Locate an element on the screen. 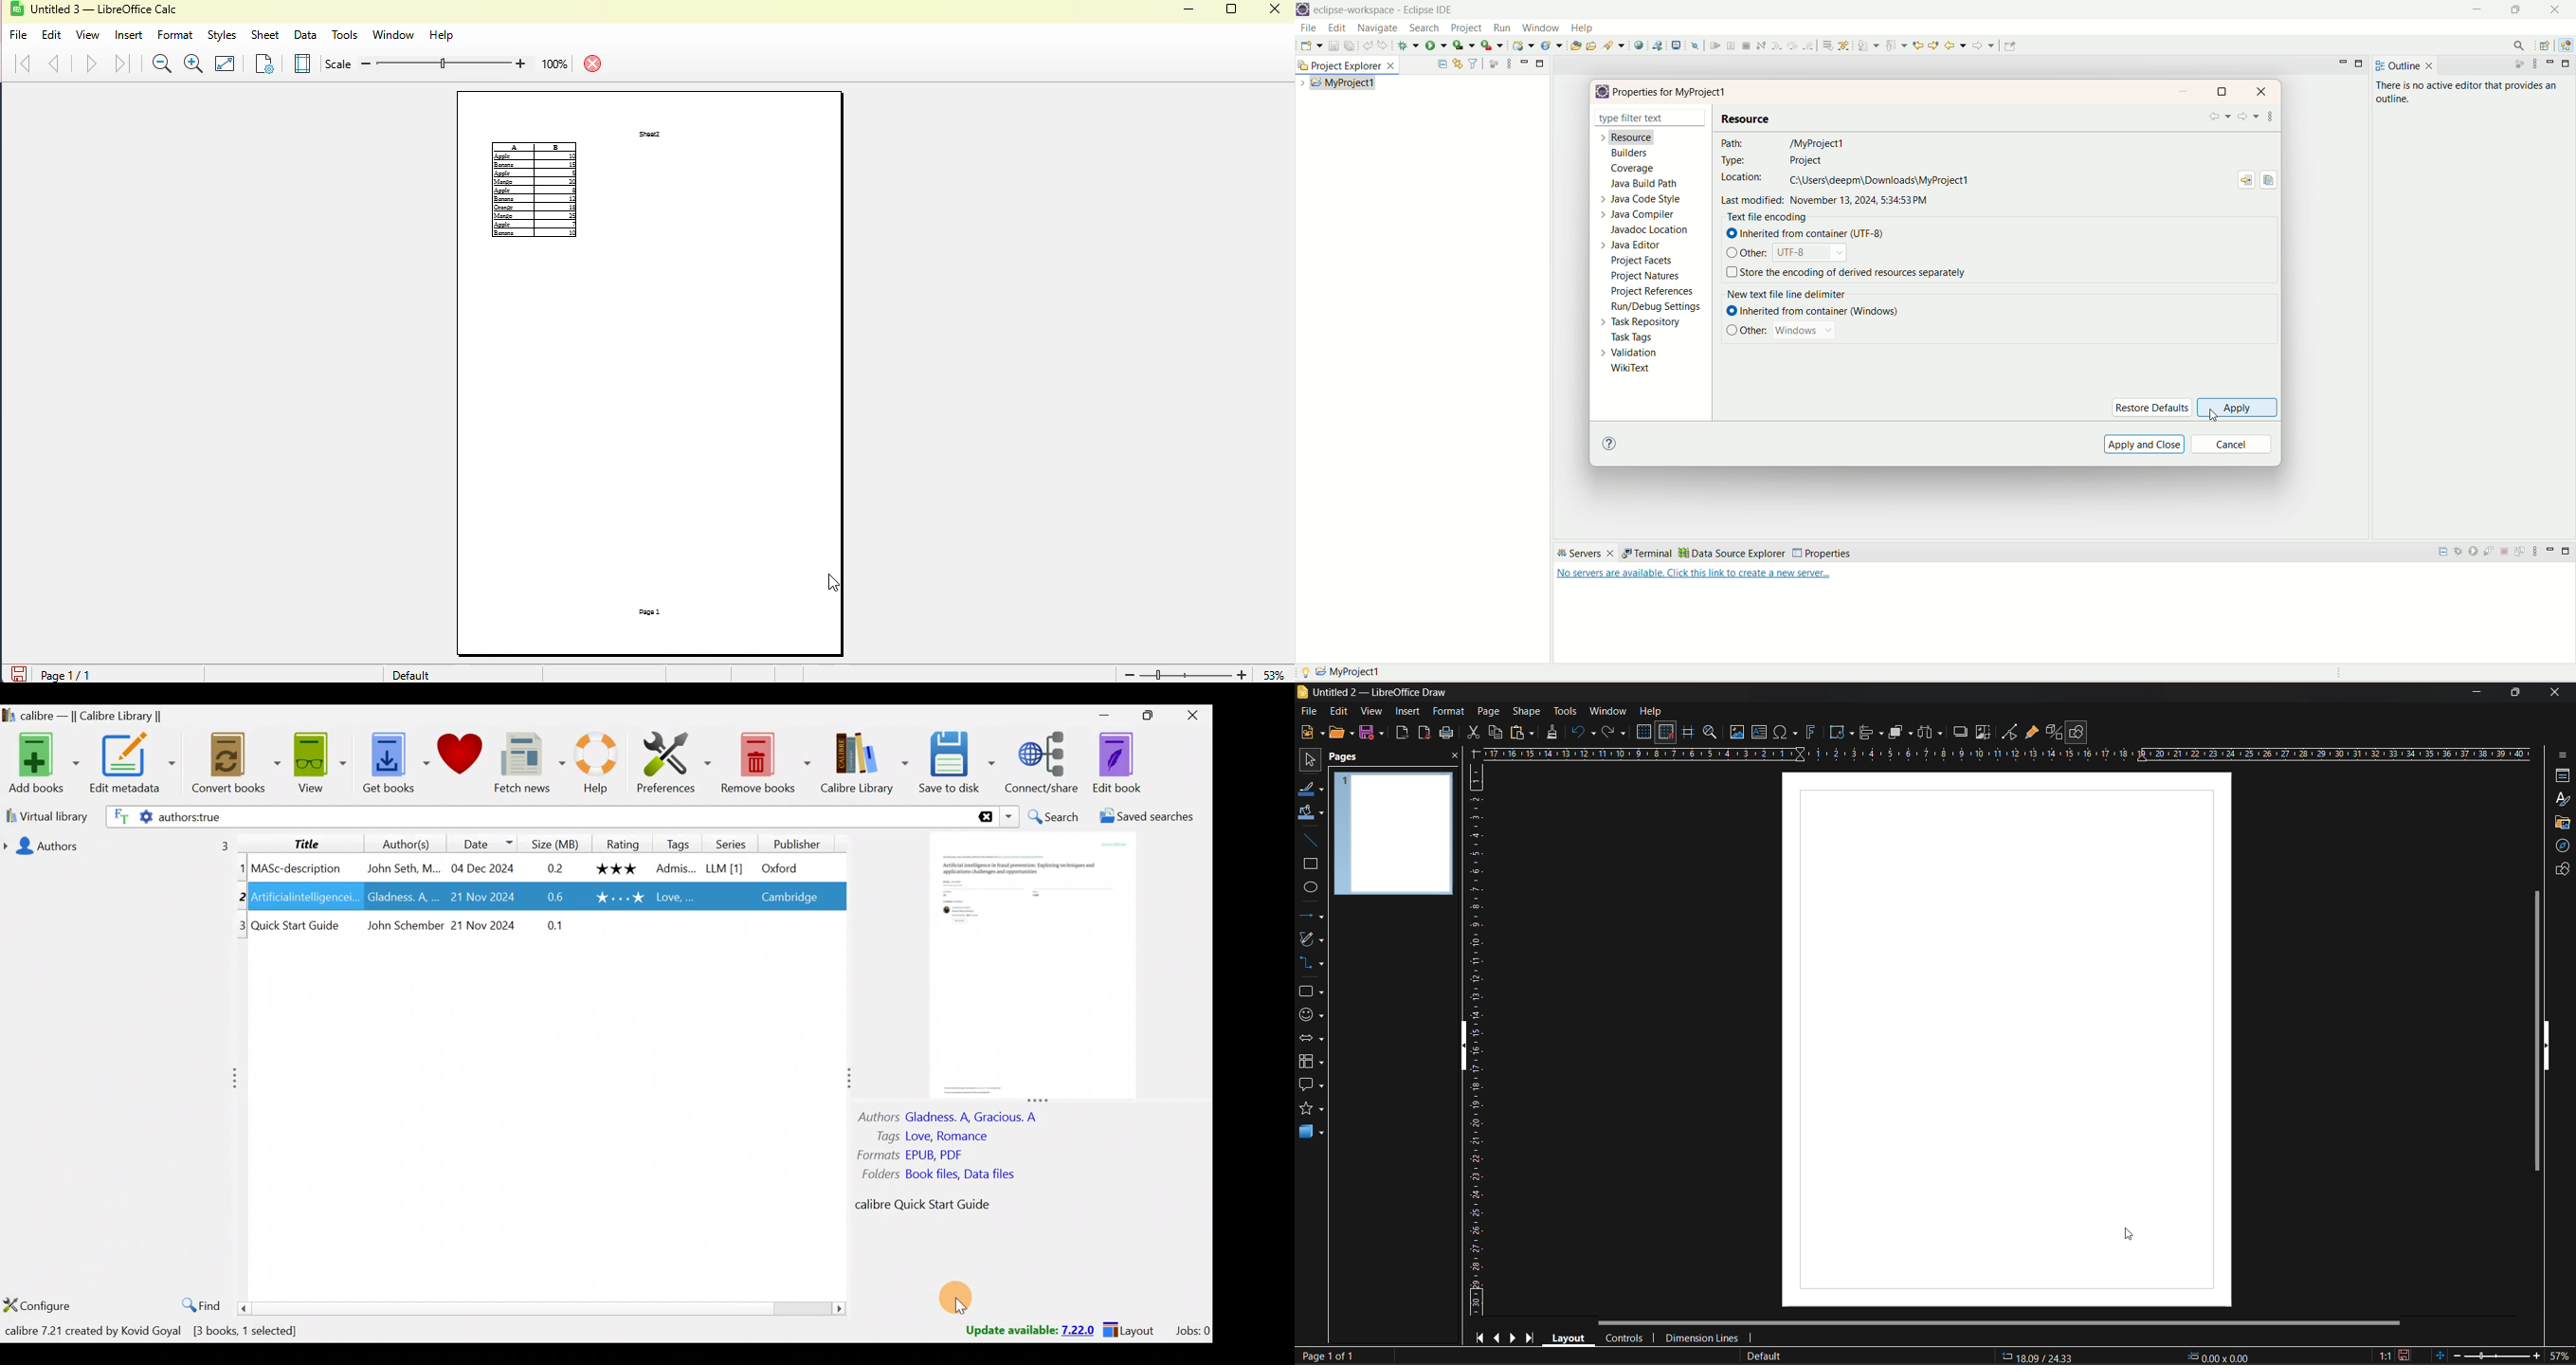  save is located at coordinates (1311, 46).